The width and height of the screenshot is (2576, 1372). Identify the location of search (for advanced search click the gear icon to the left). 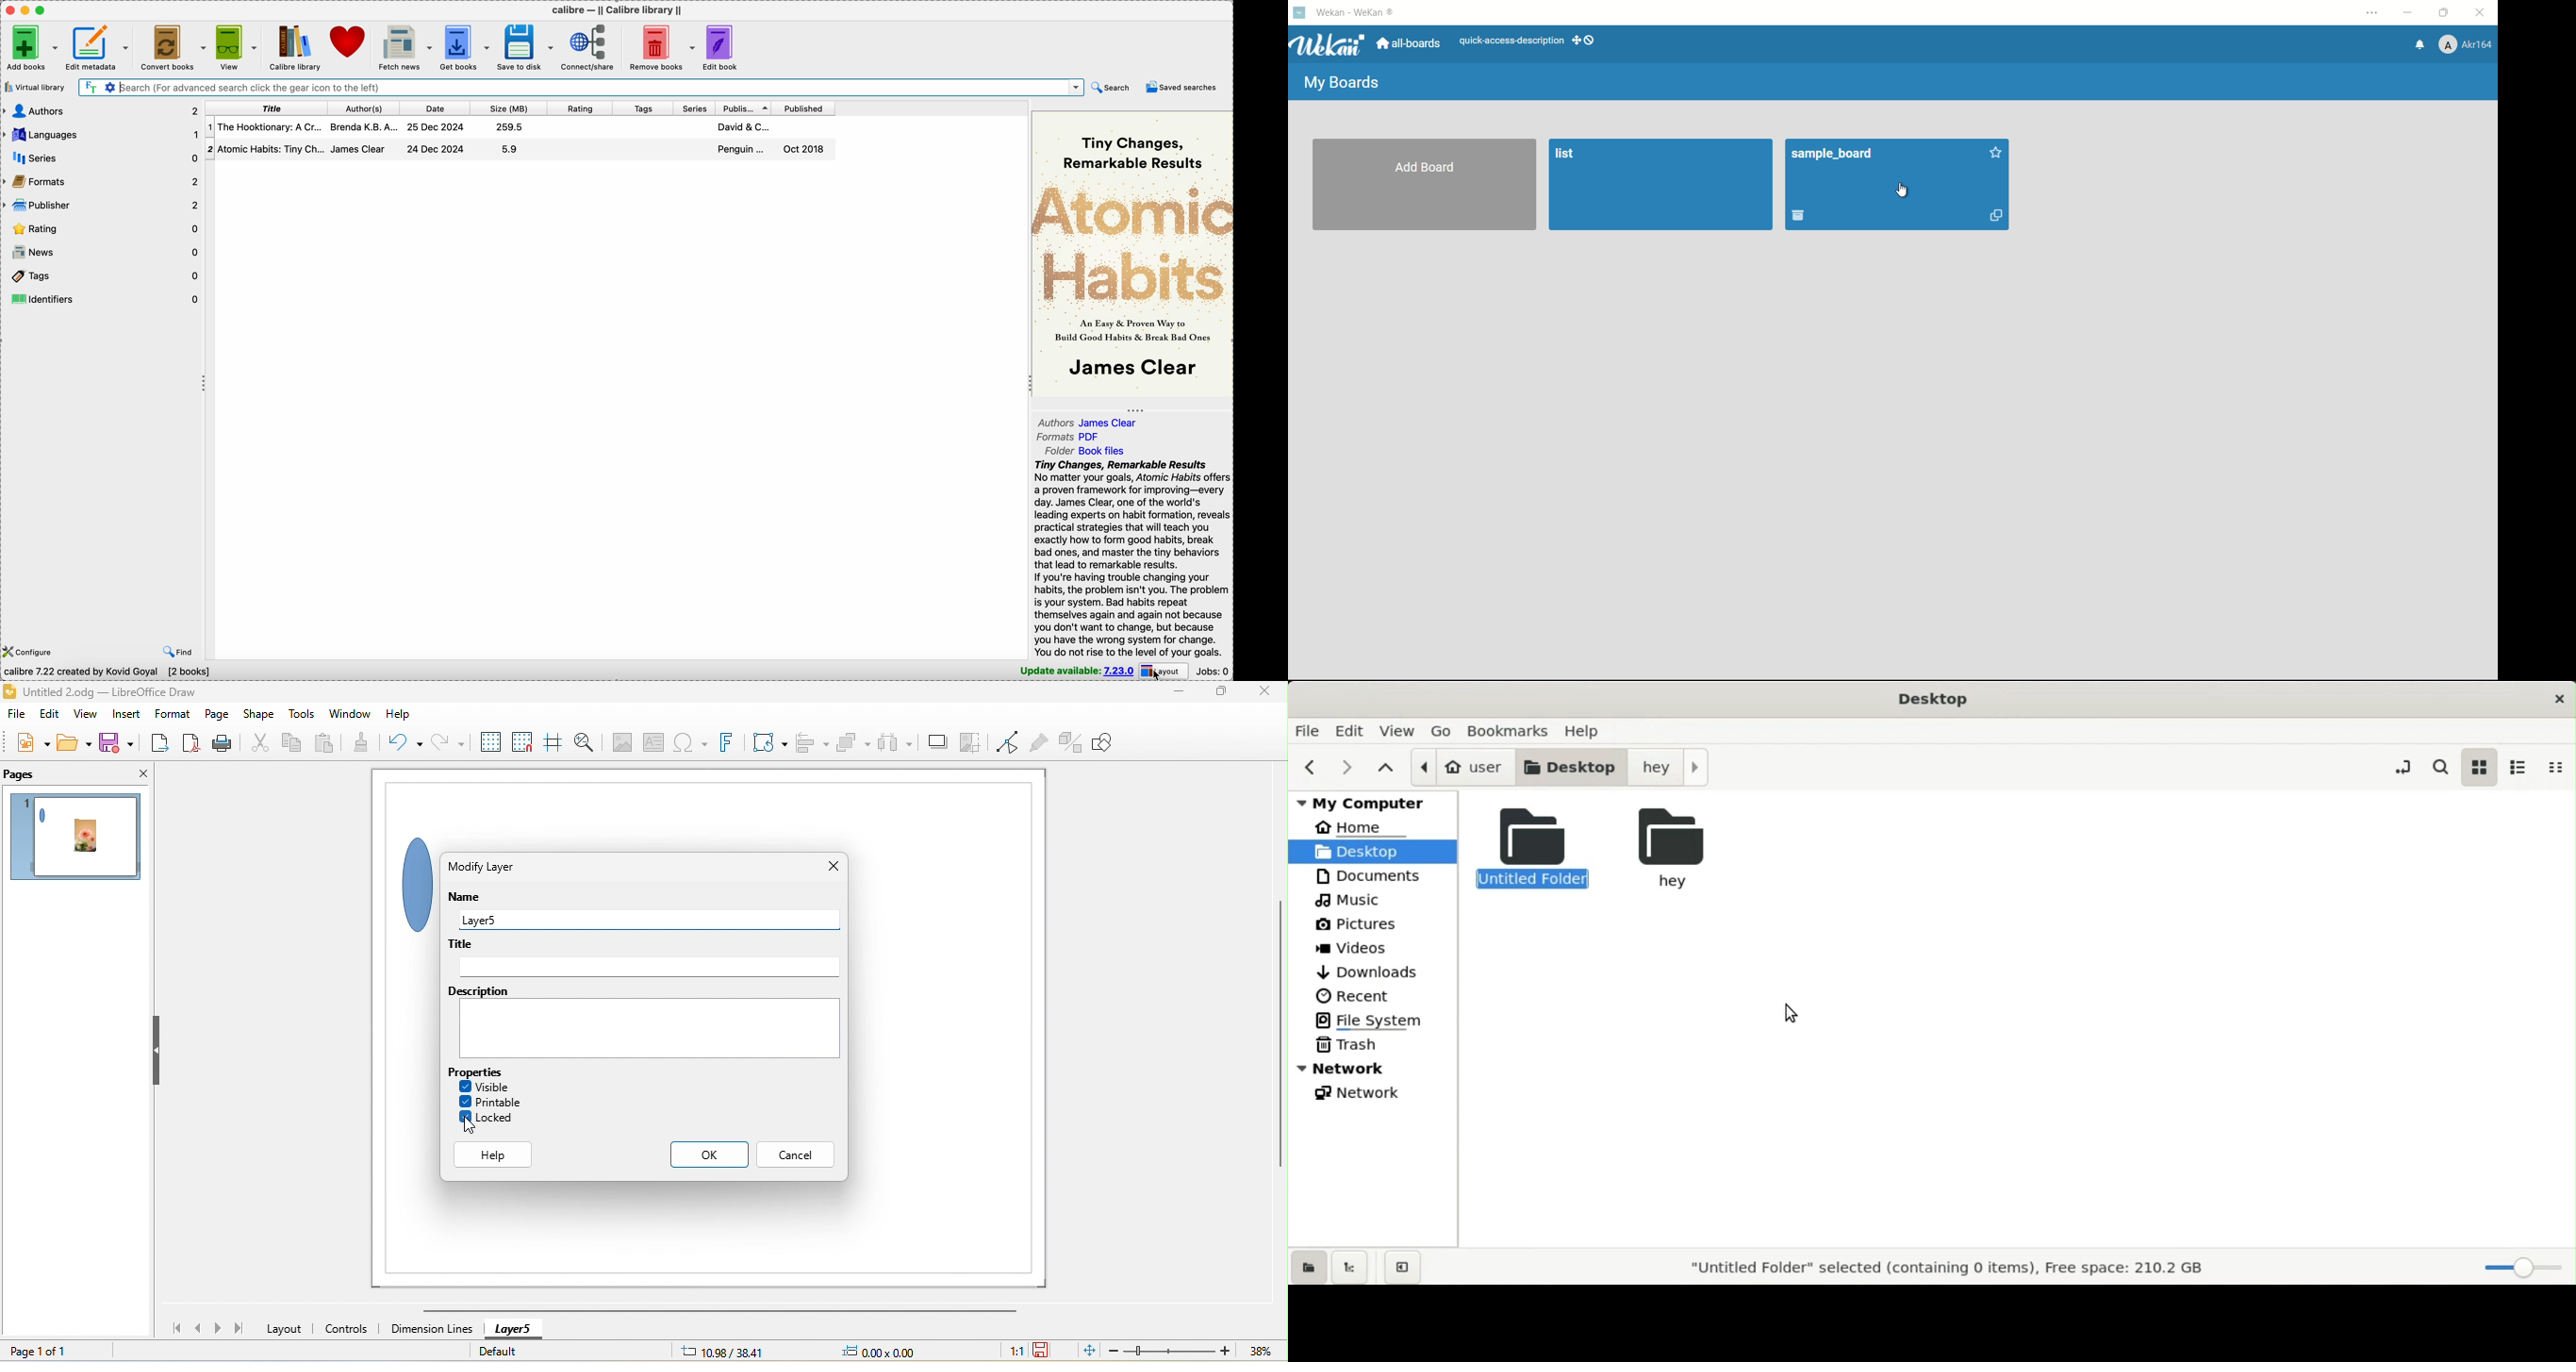
(592, 87).